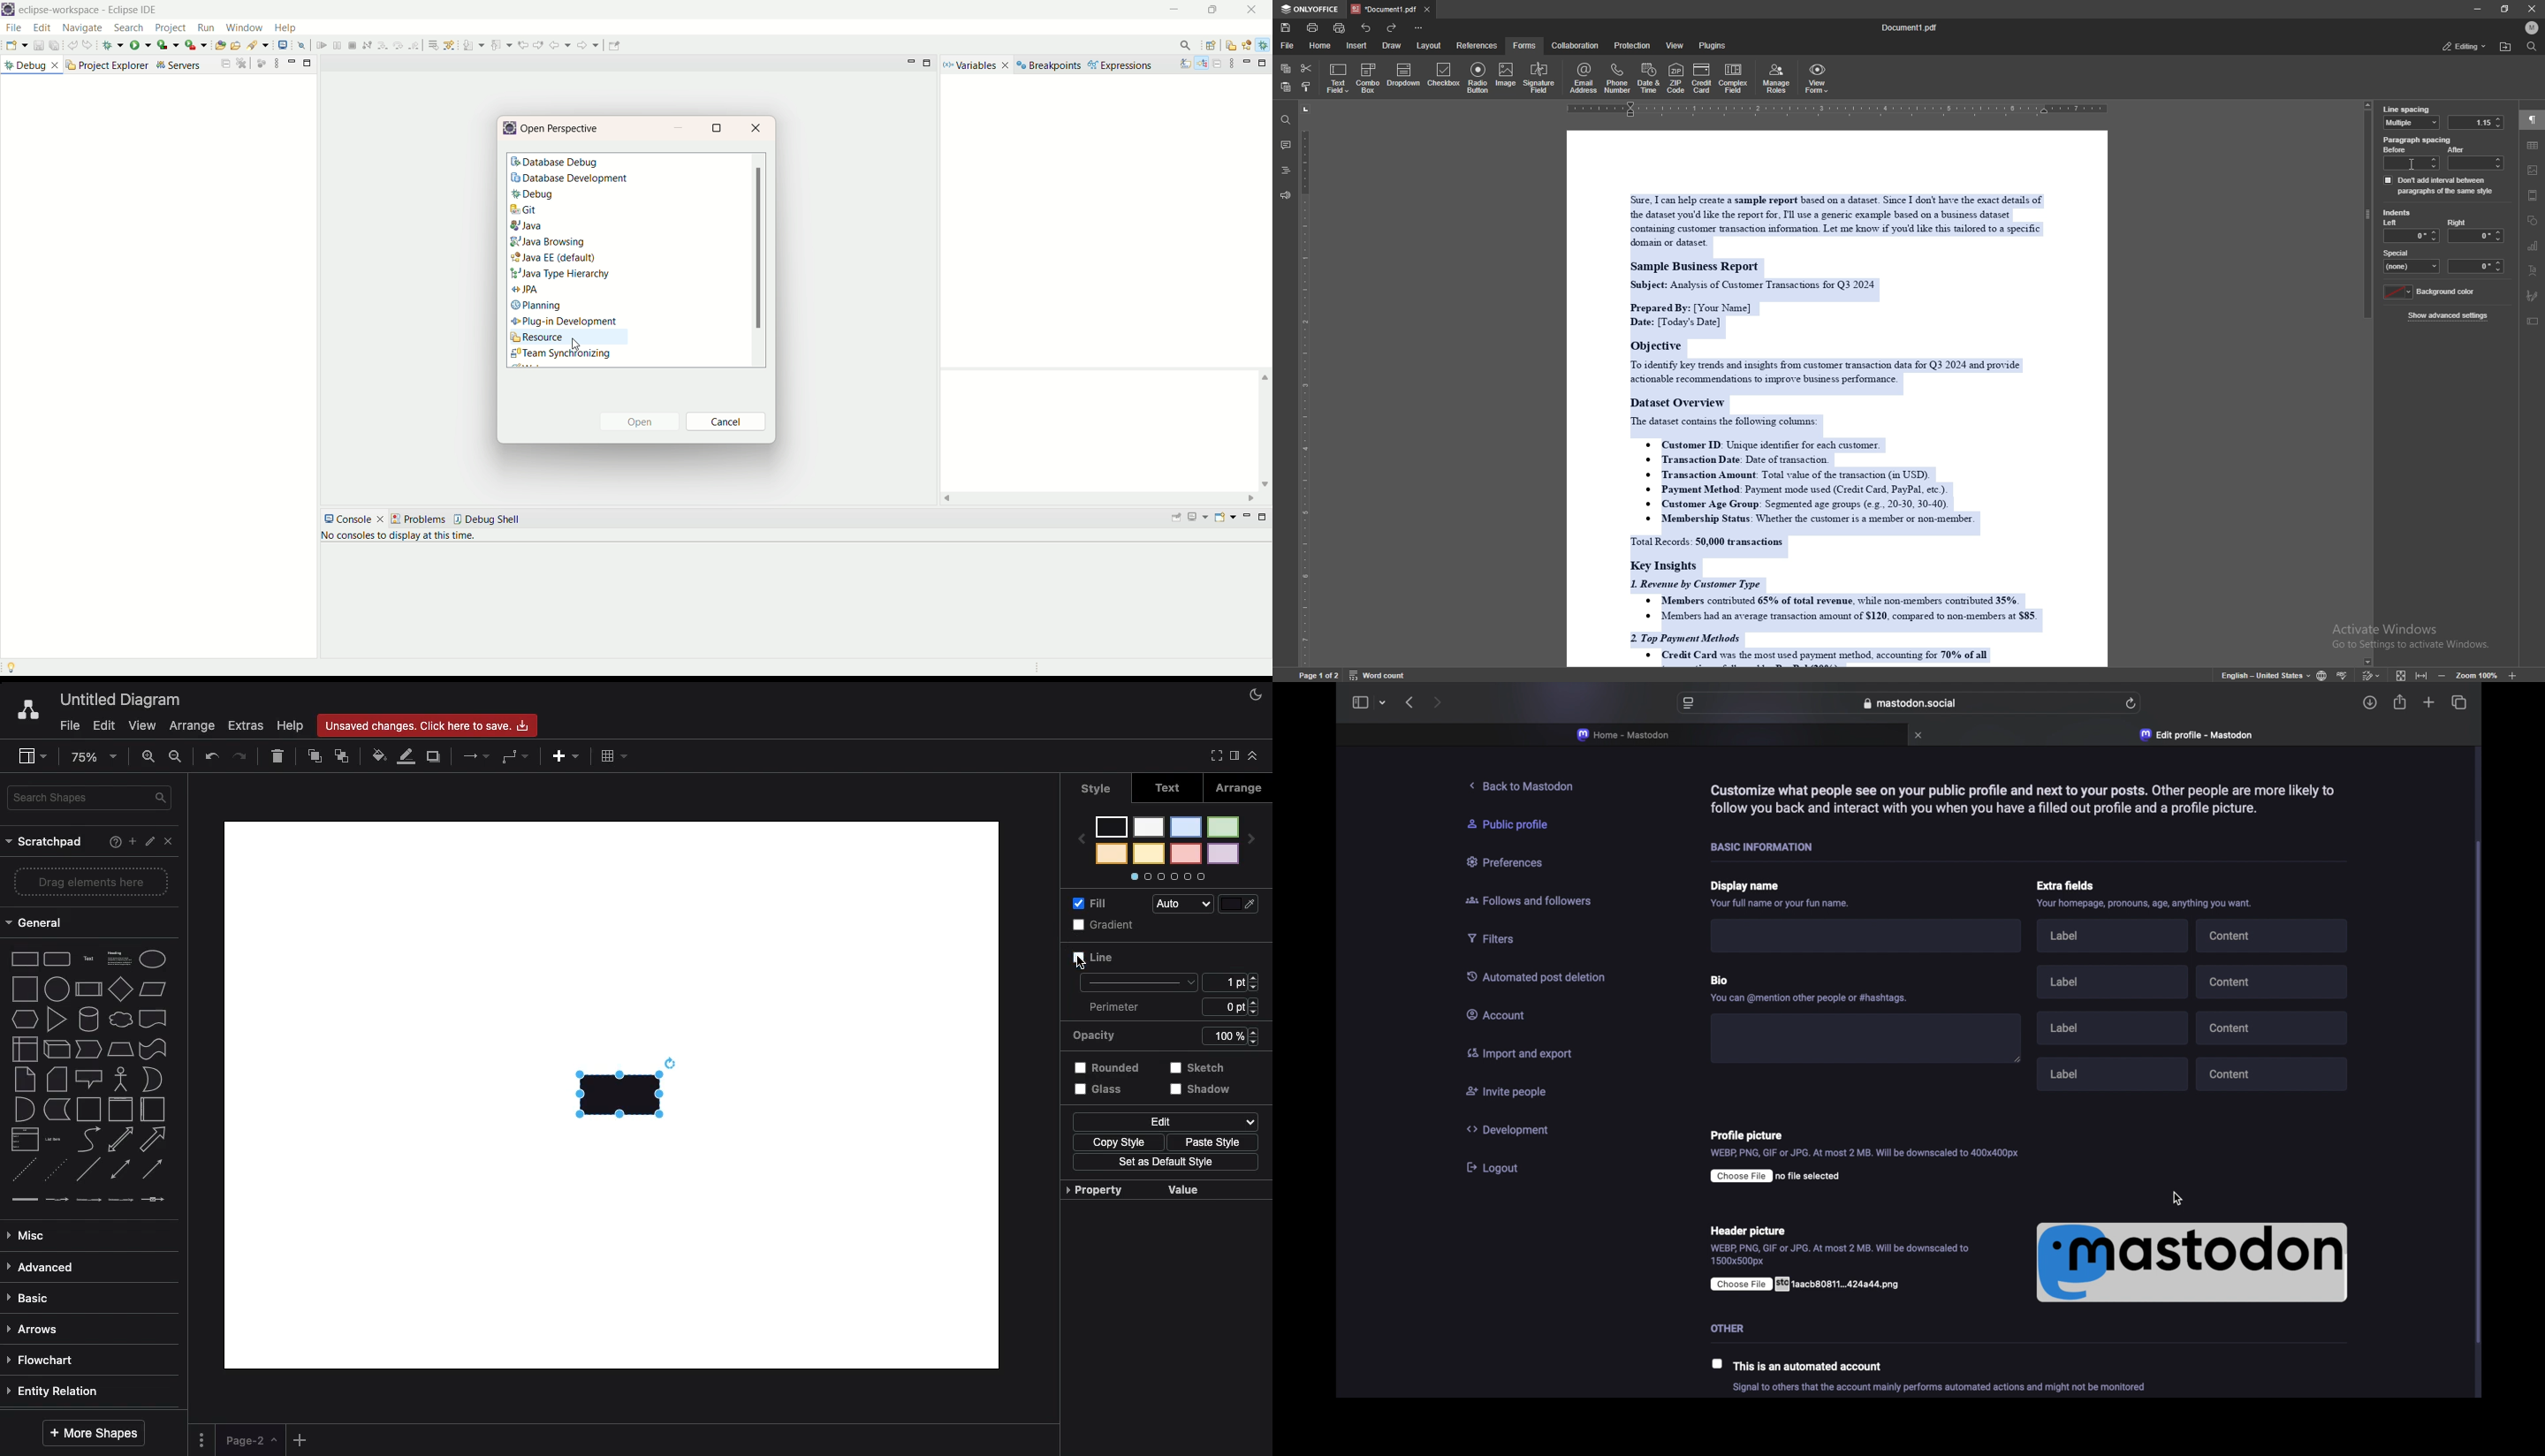 Image resolution: width=2548 pixels, height=1456 pixels. I want to click on Fill, so click(1091, 903).